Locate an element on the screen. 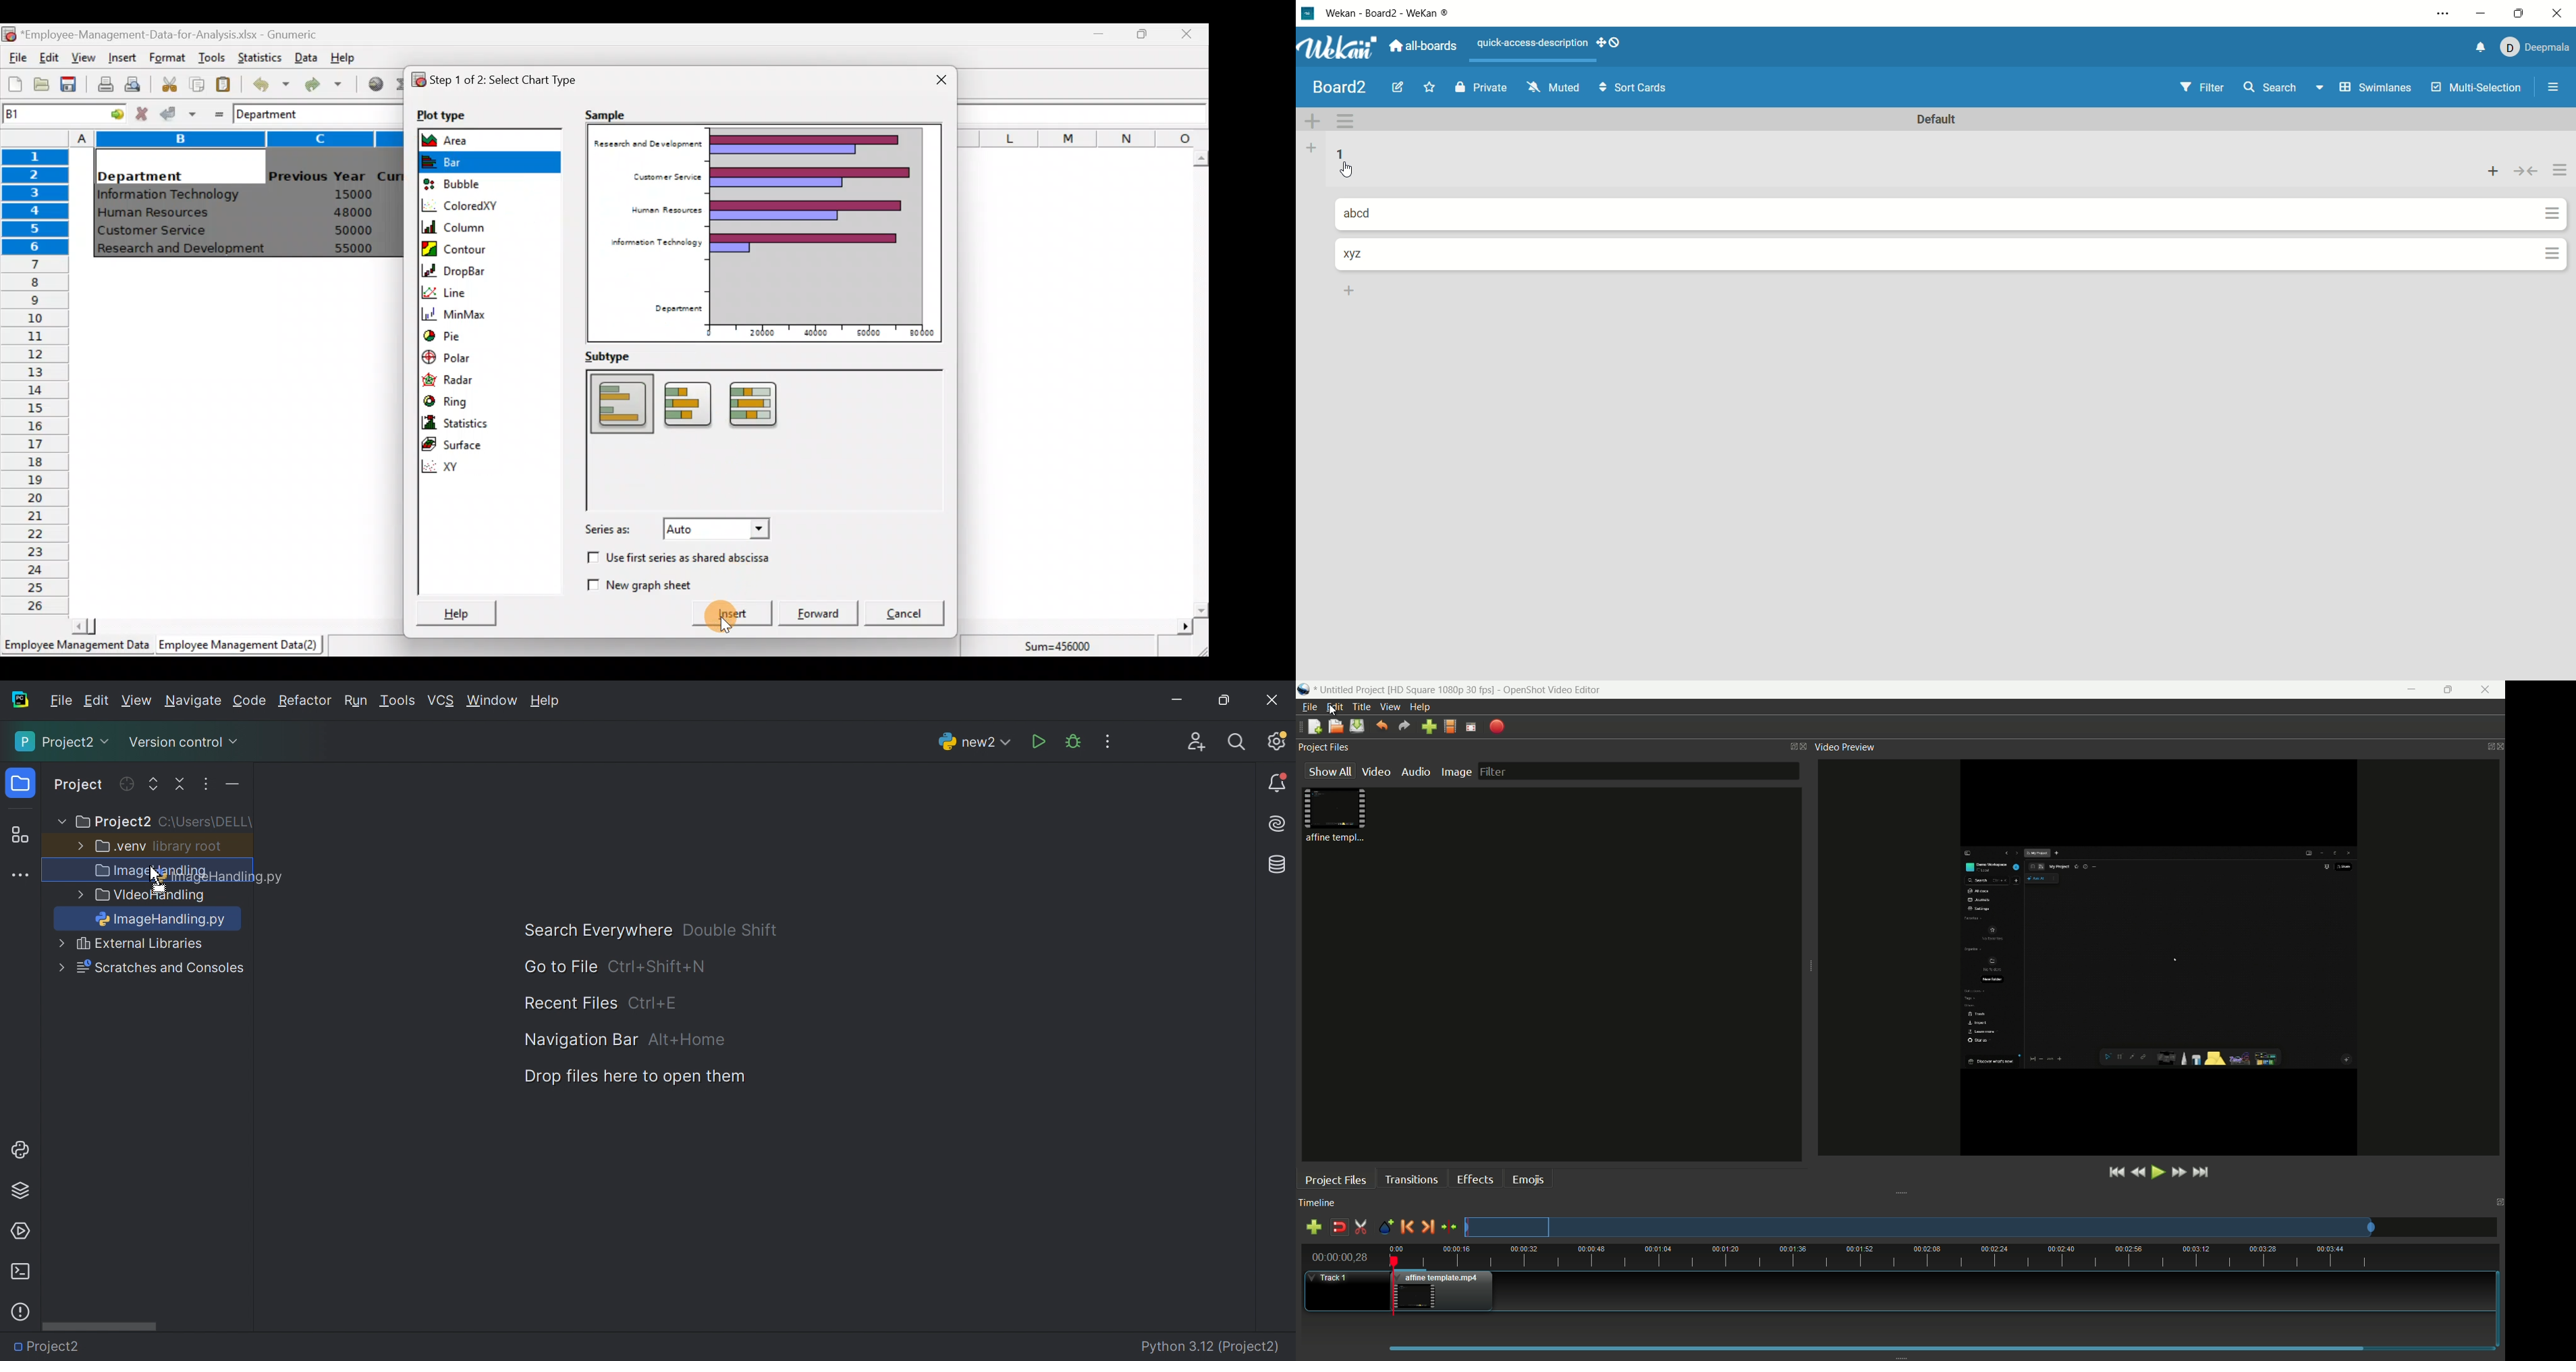  Employee Management Data (2) is located at coordinates (241, 645).